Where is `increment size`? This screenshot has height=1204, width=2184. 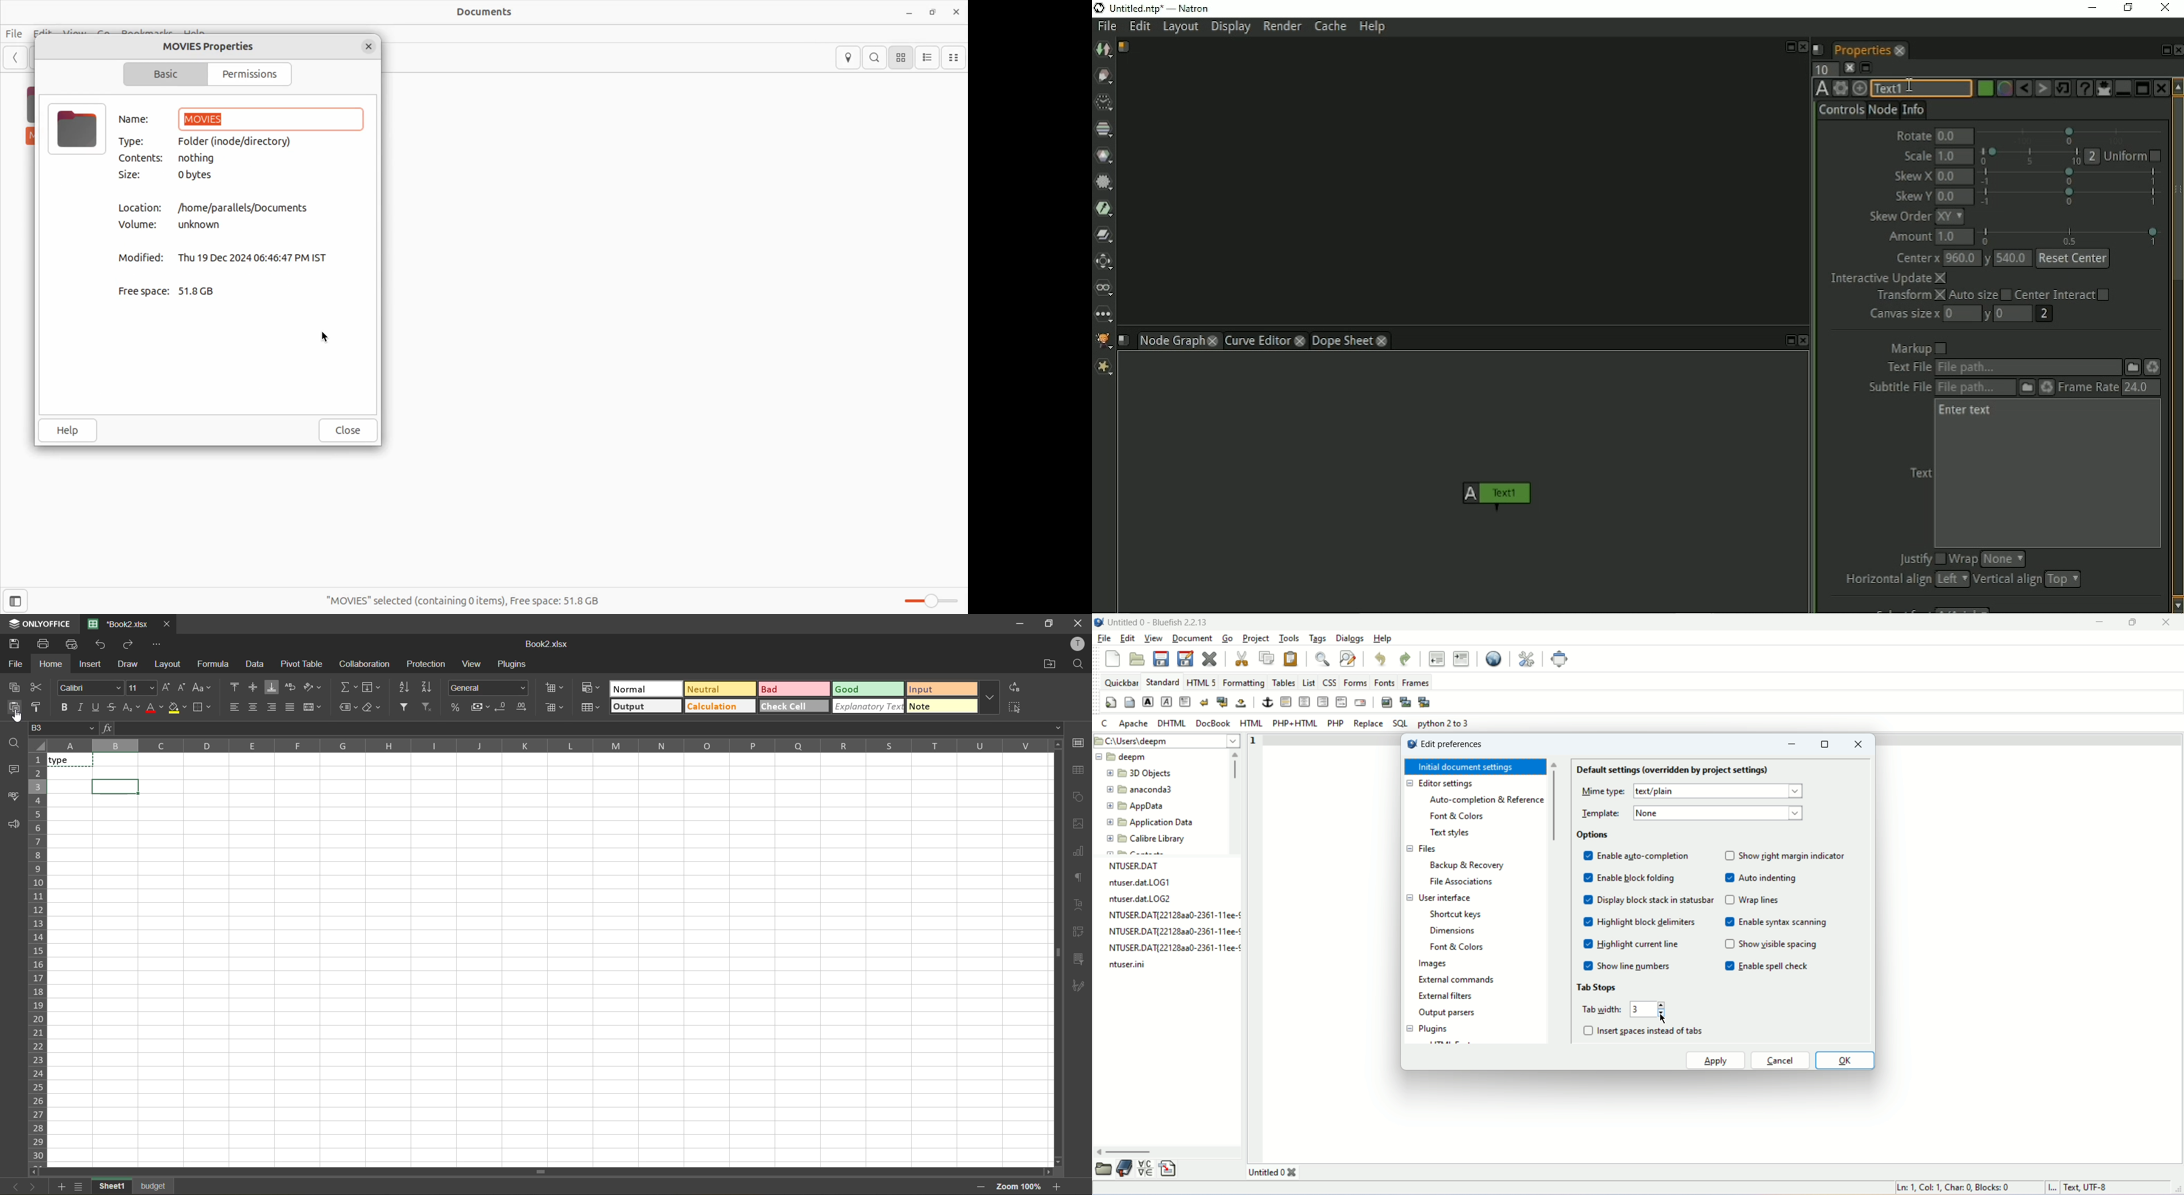 increment size is located at coordinates (167, 687).